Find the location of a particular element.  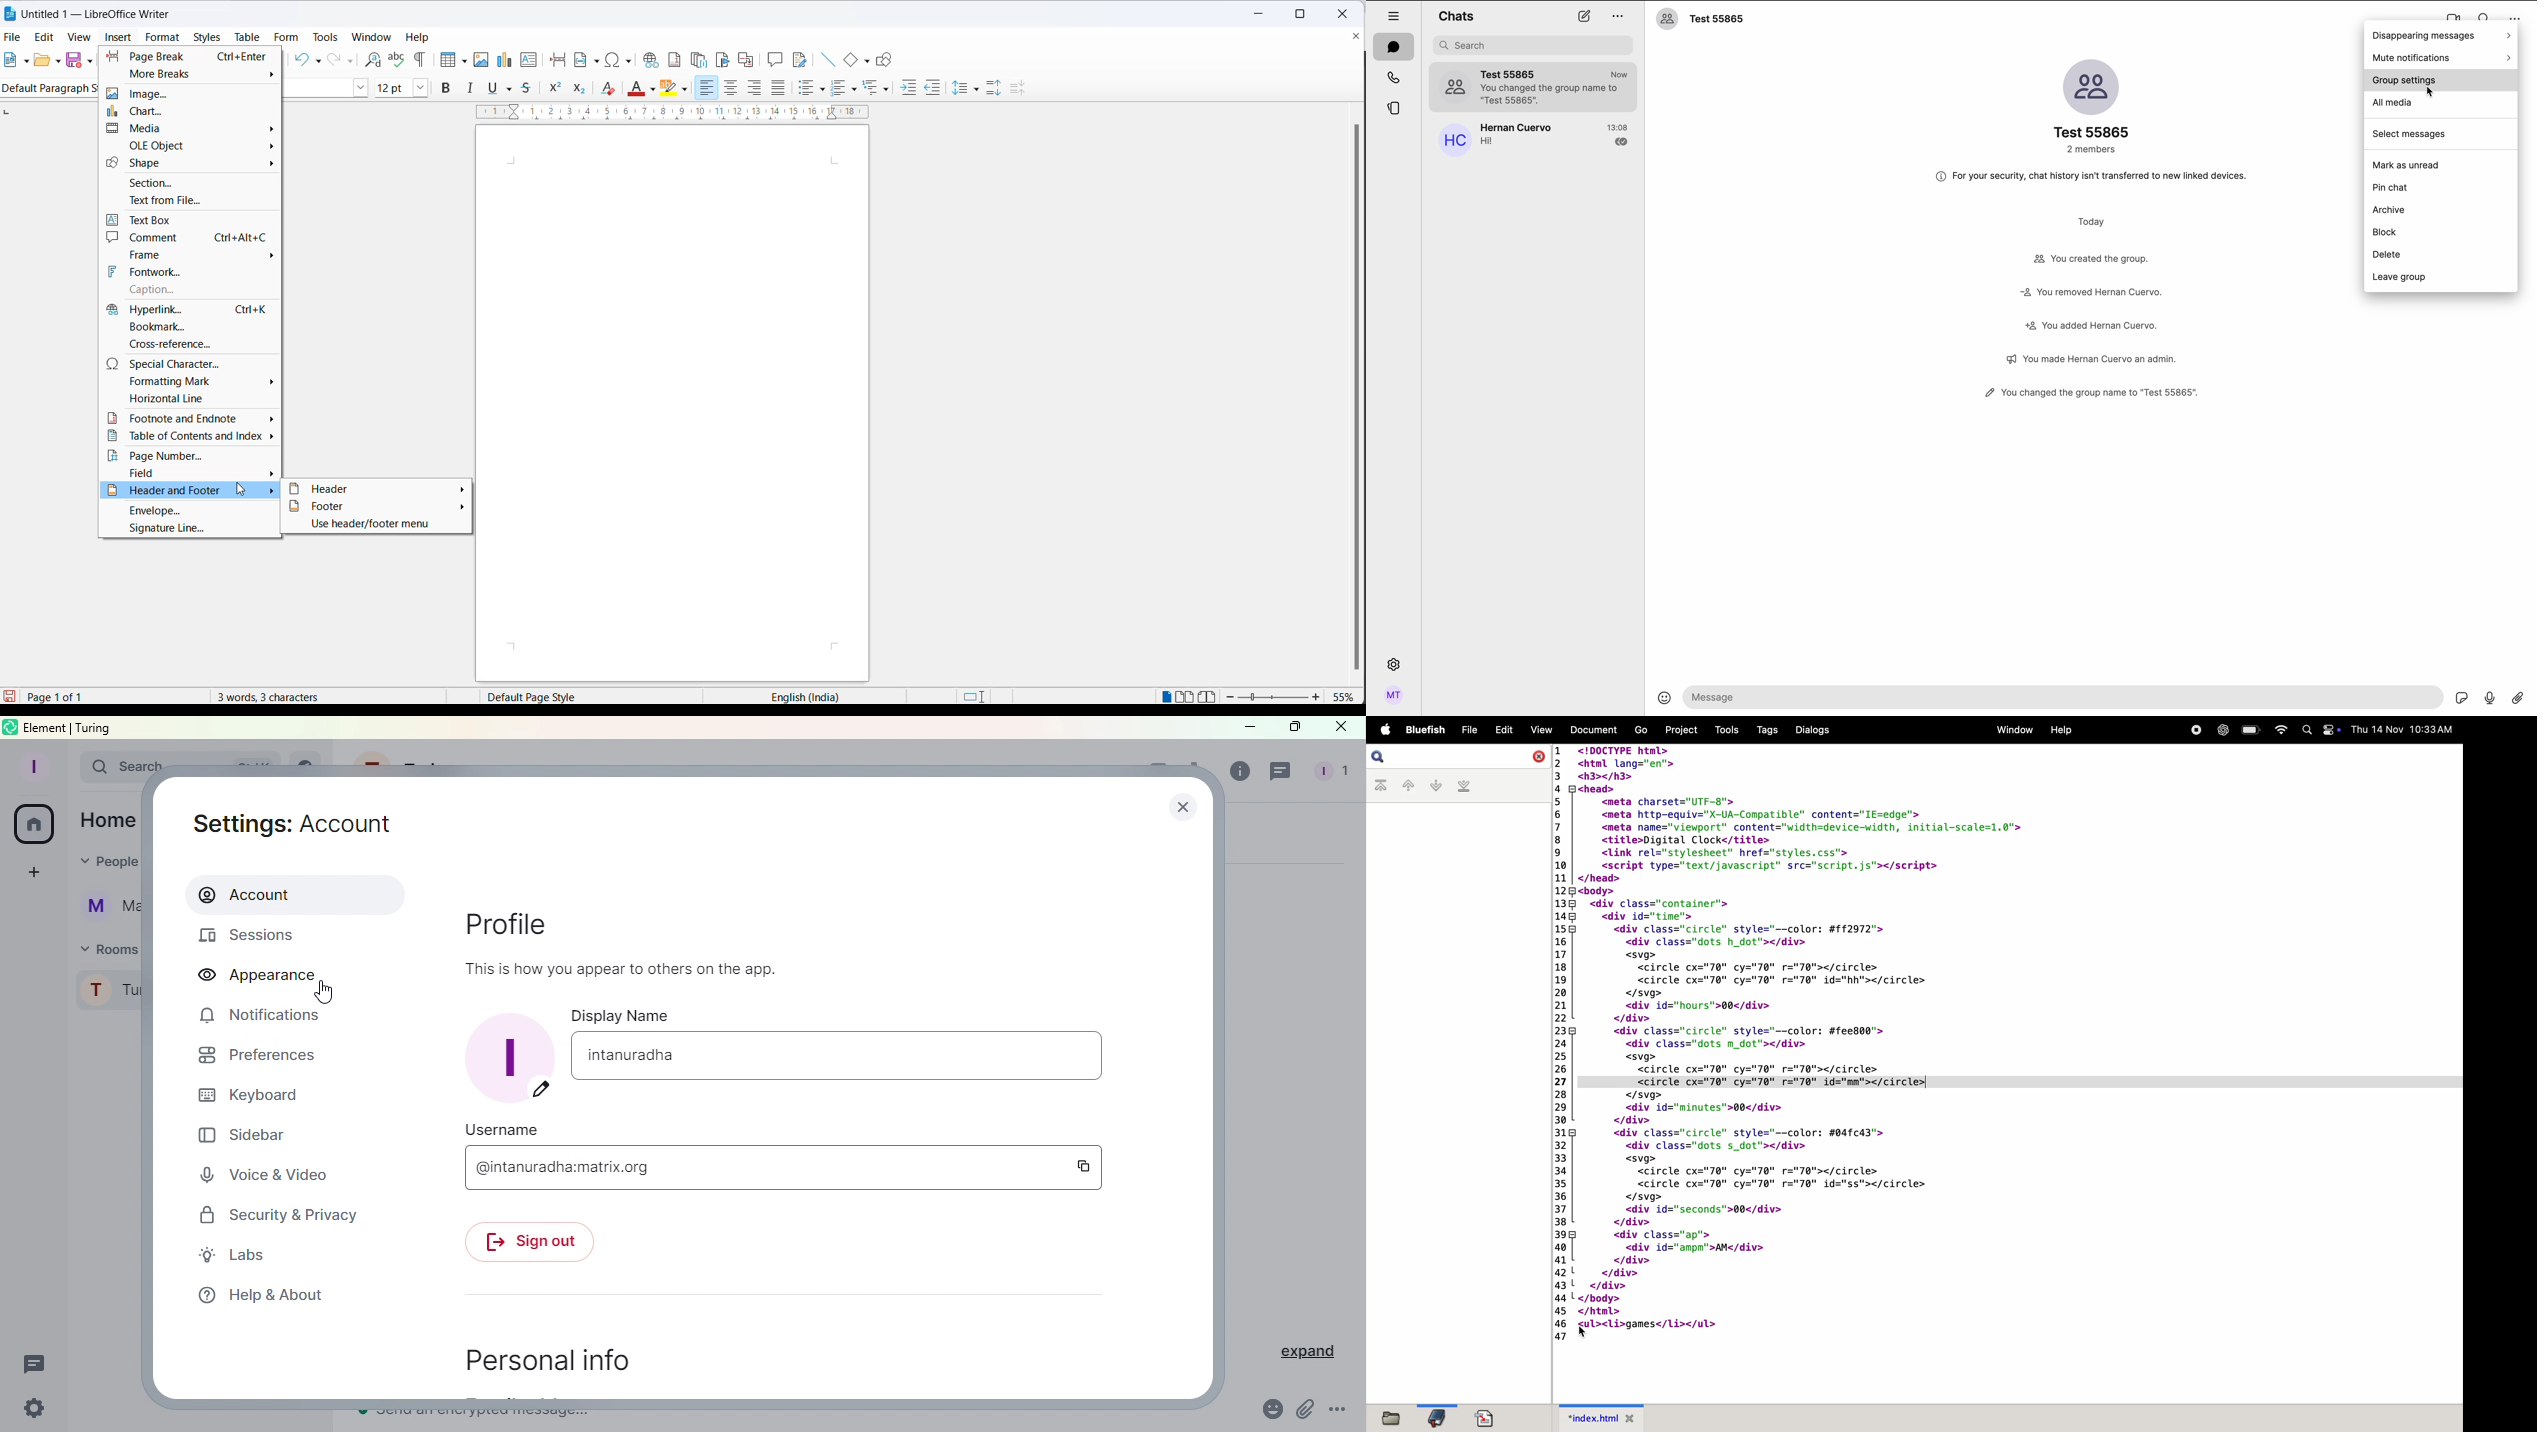

People is located at coordinates (1330, 772).